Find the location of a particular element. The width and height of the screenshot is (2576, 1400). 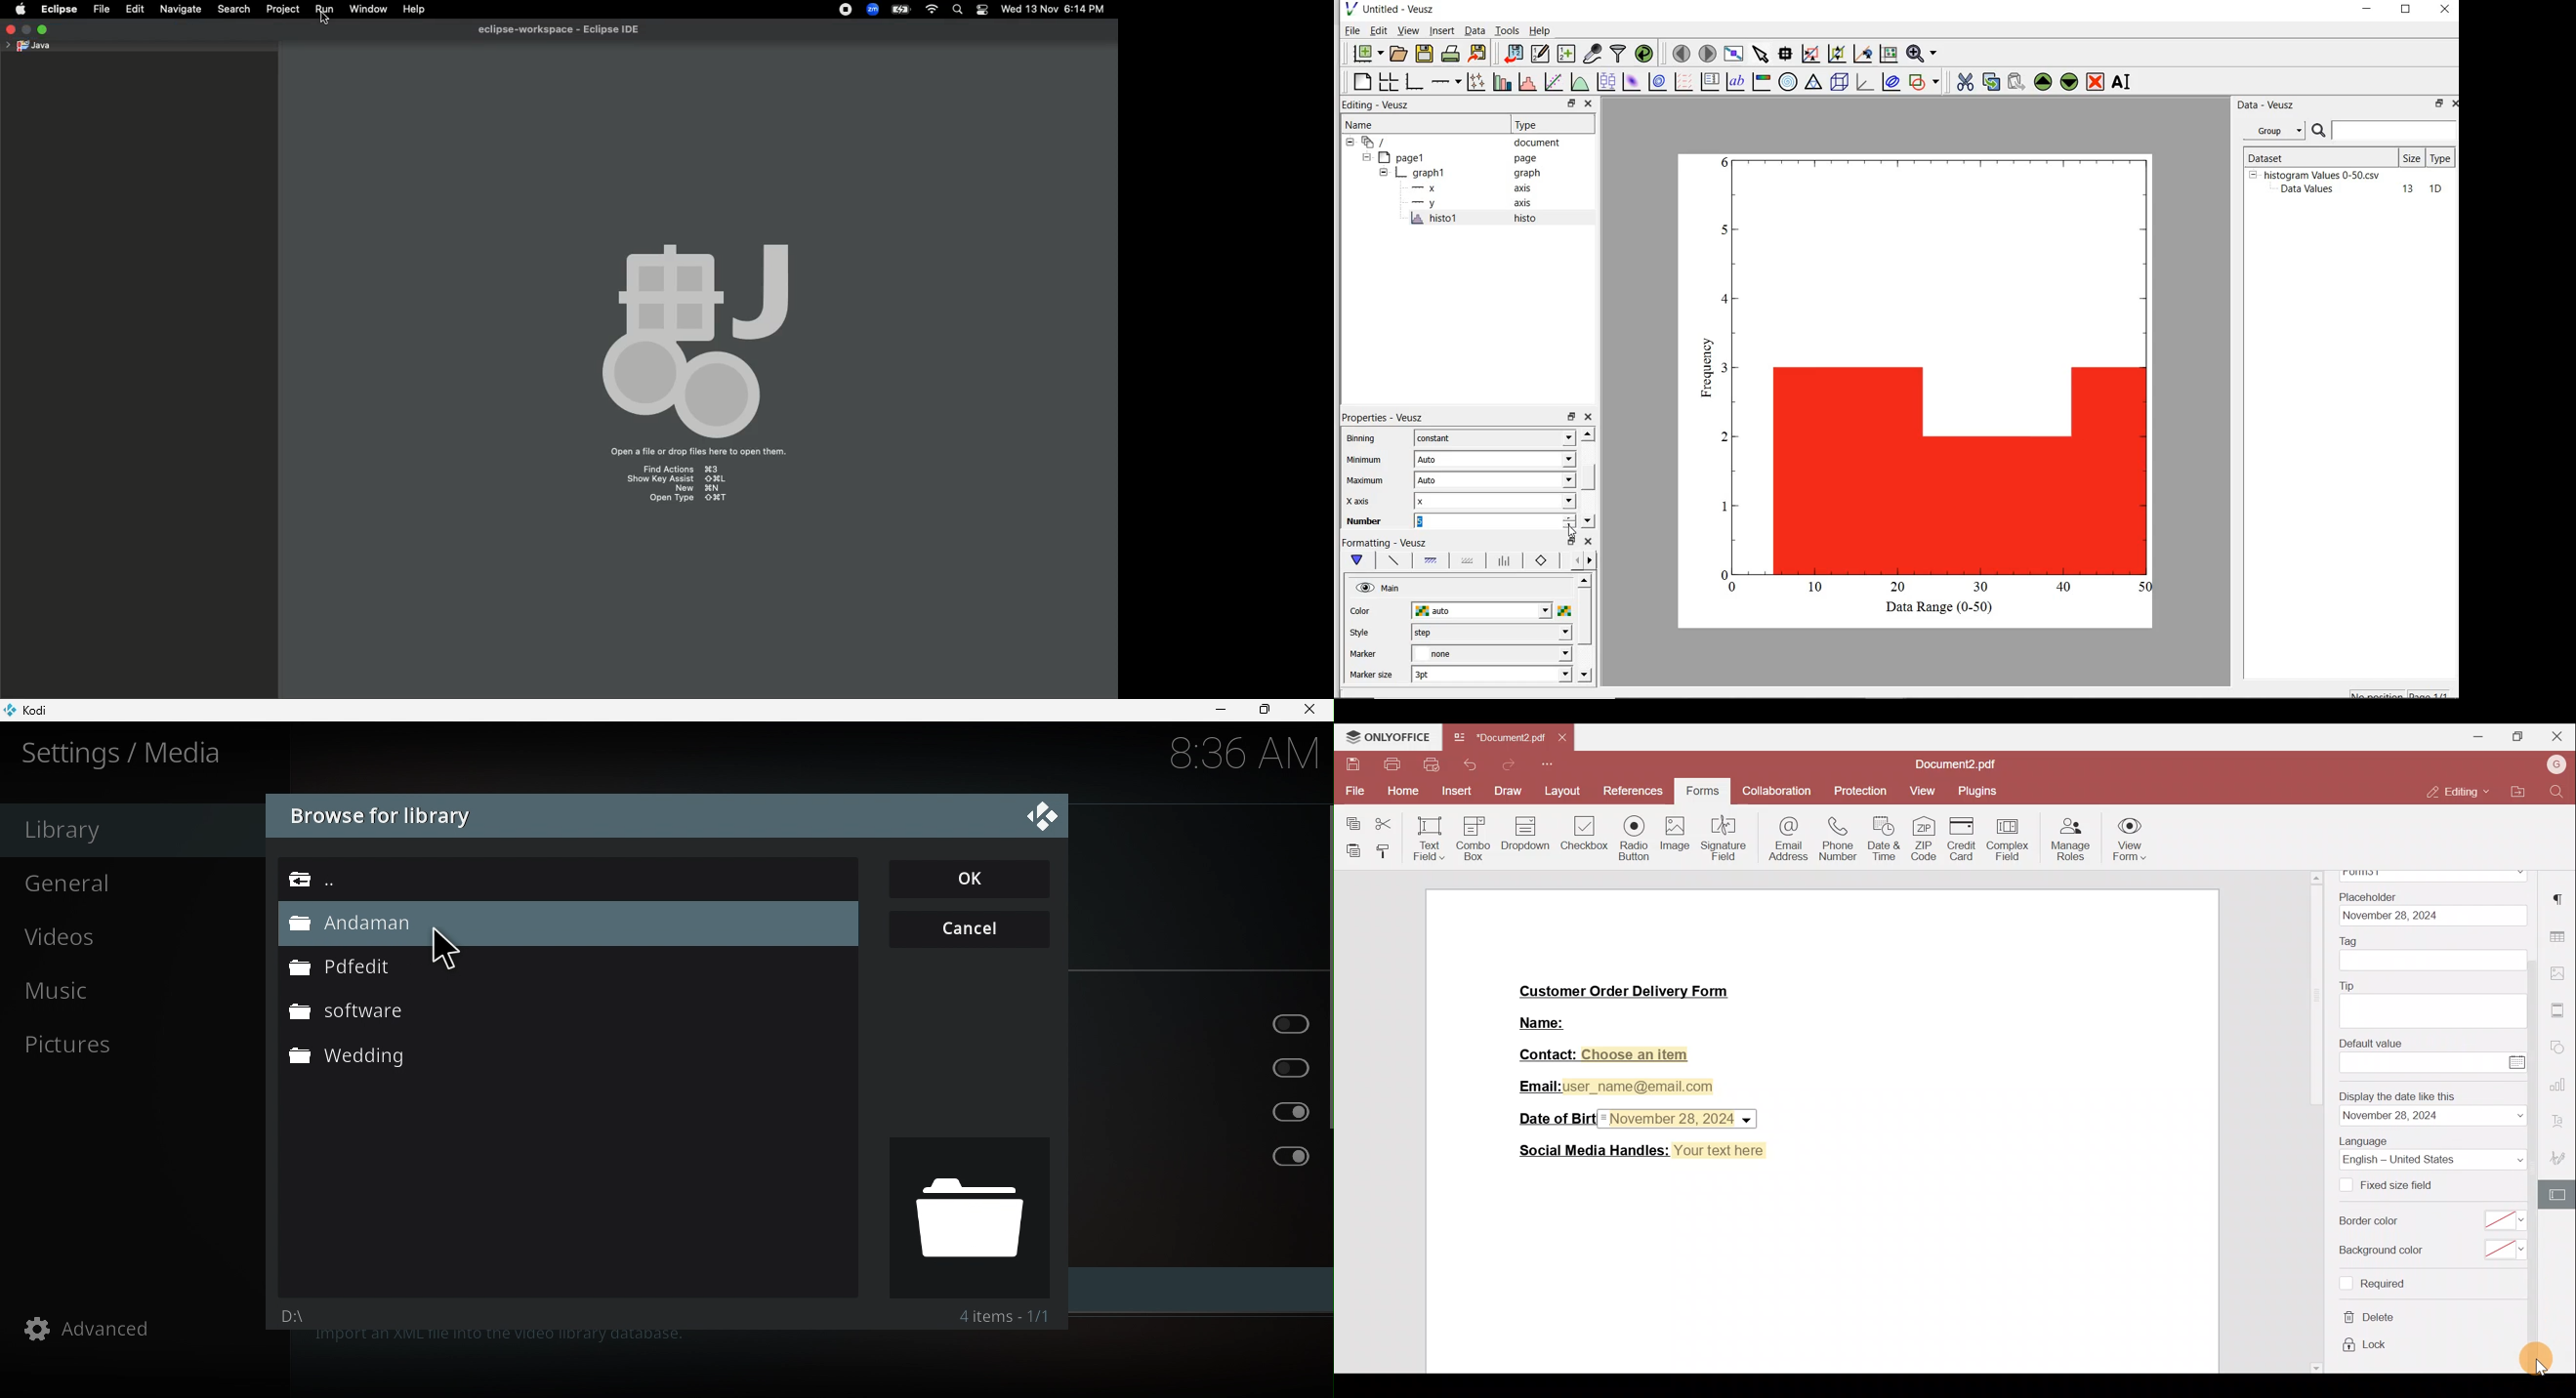

cursor is located at coordinates (2539, 1364).